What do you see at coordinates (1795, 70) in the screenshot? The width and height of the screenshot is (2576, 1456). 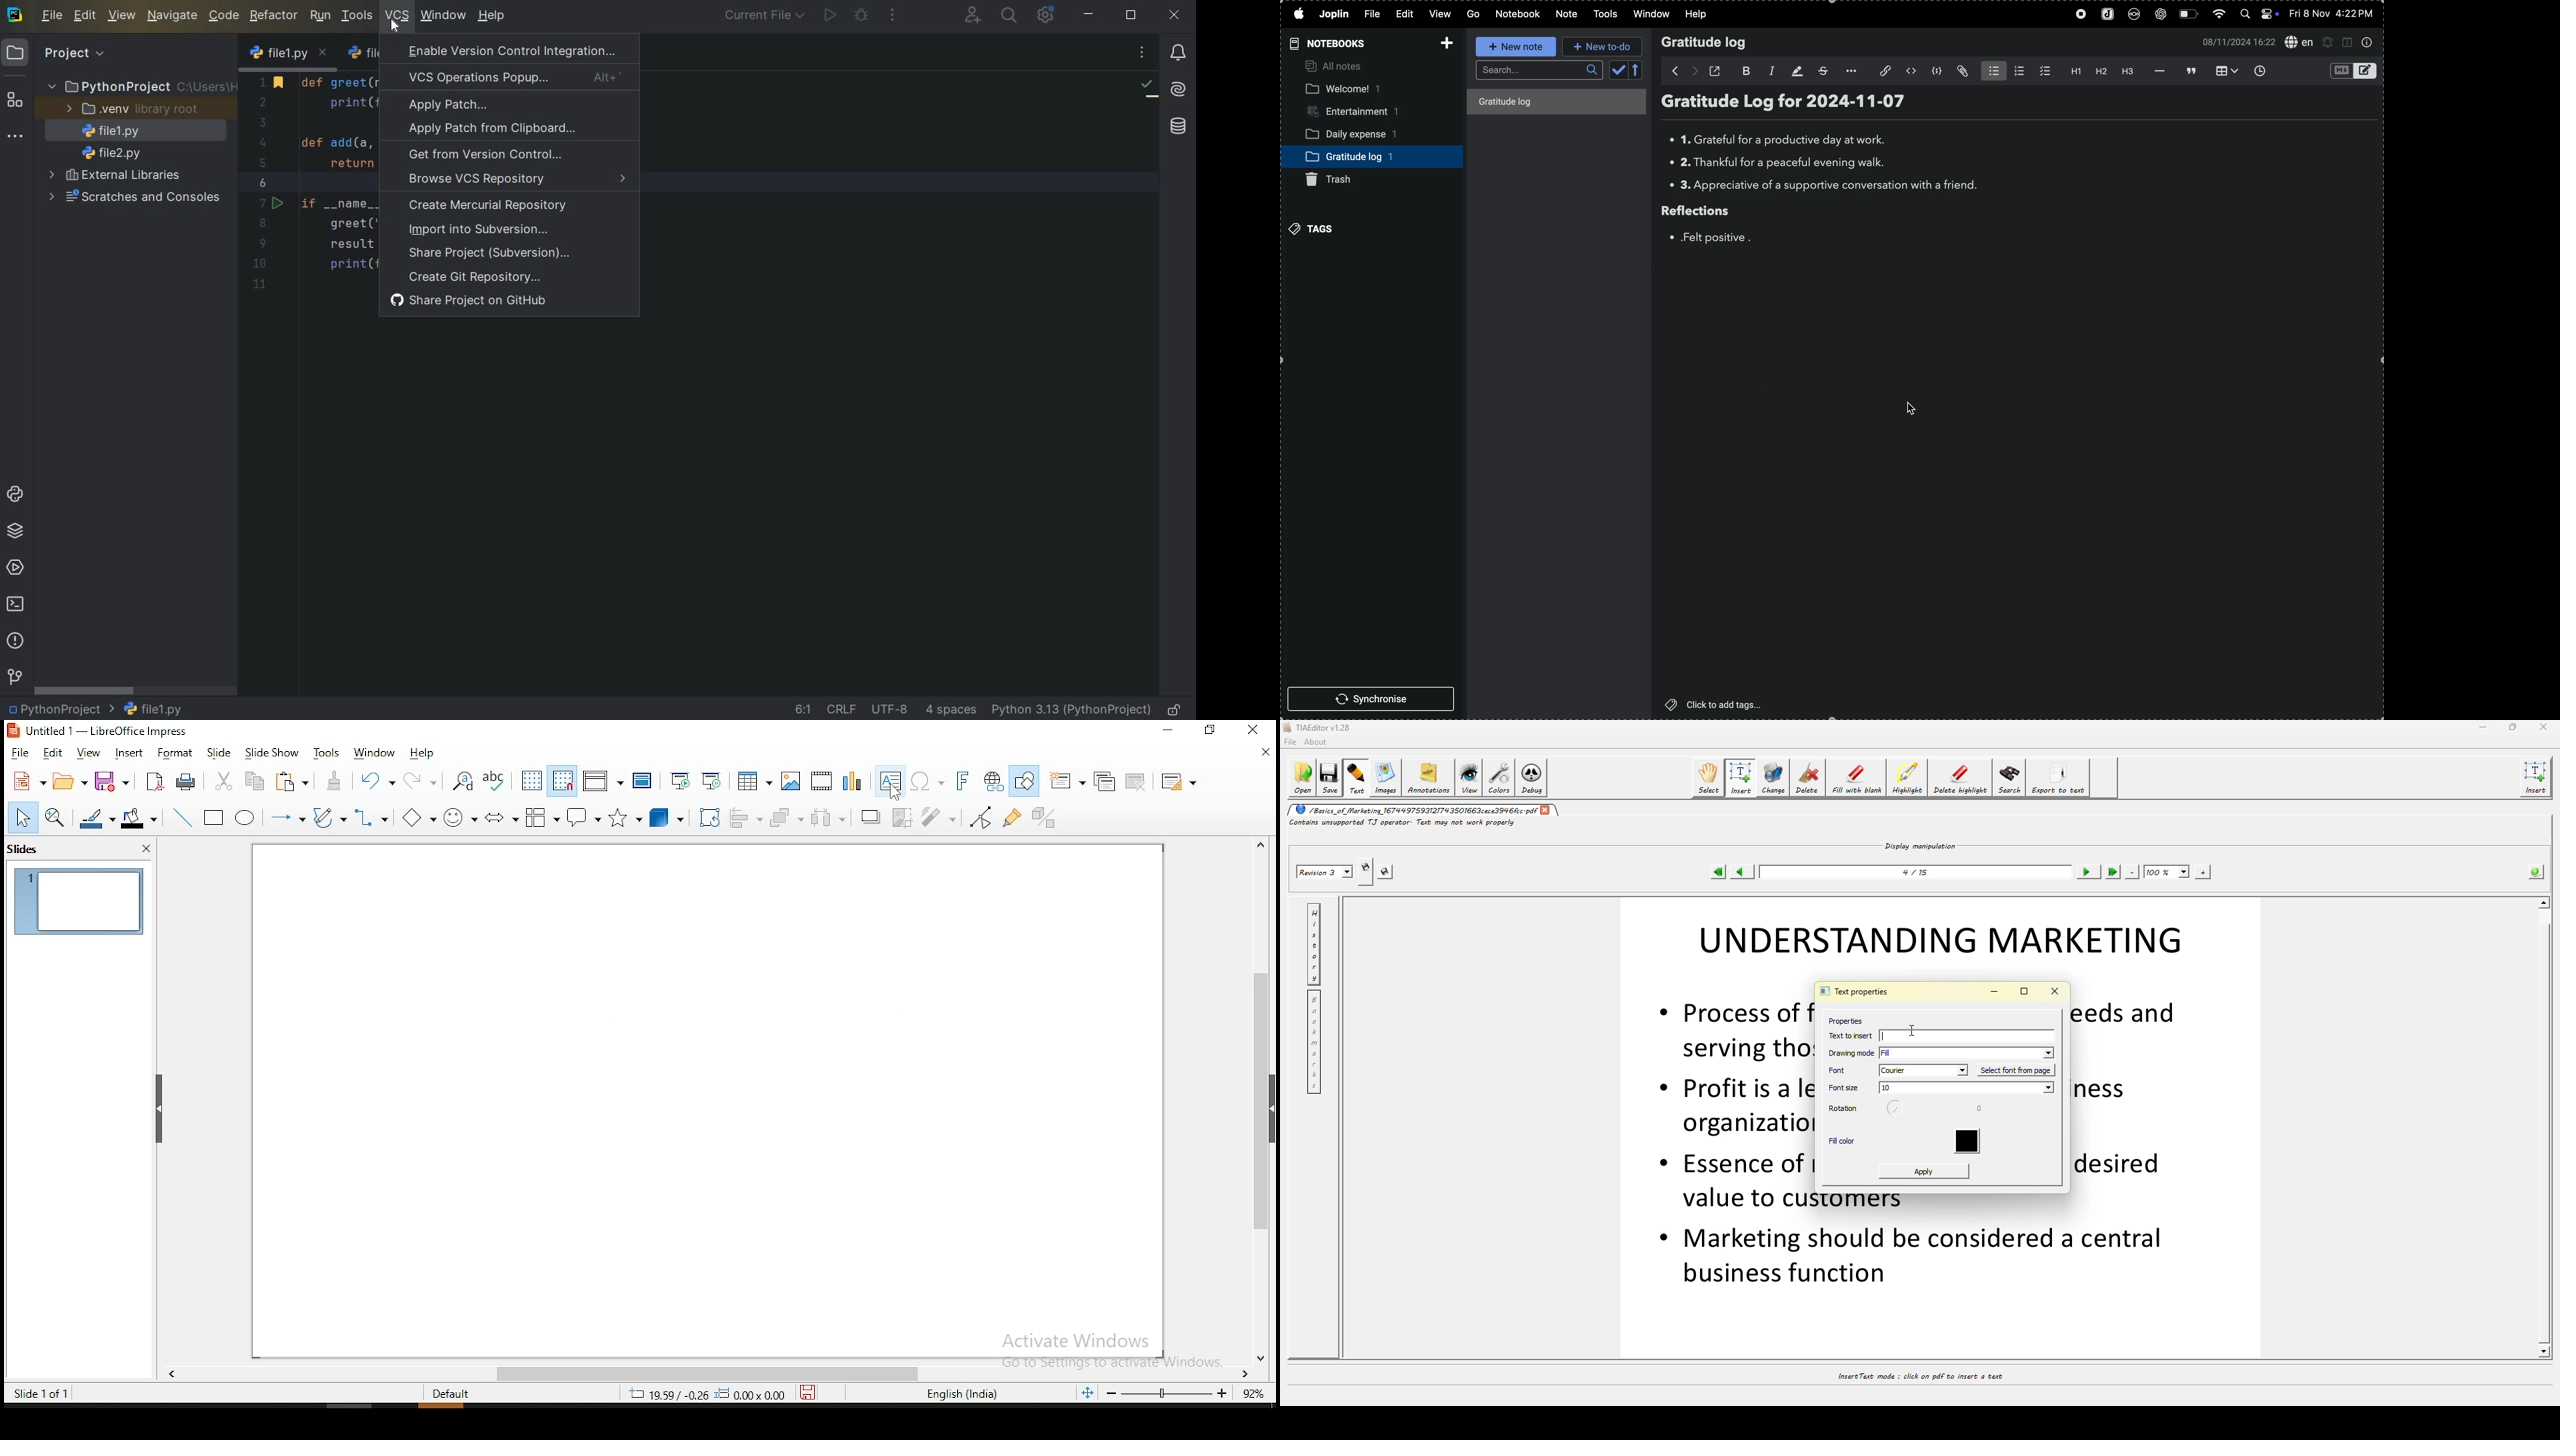 I see `highlight` at bounding box center [1795, 70].